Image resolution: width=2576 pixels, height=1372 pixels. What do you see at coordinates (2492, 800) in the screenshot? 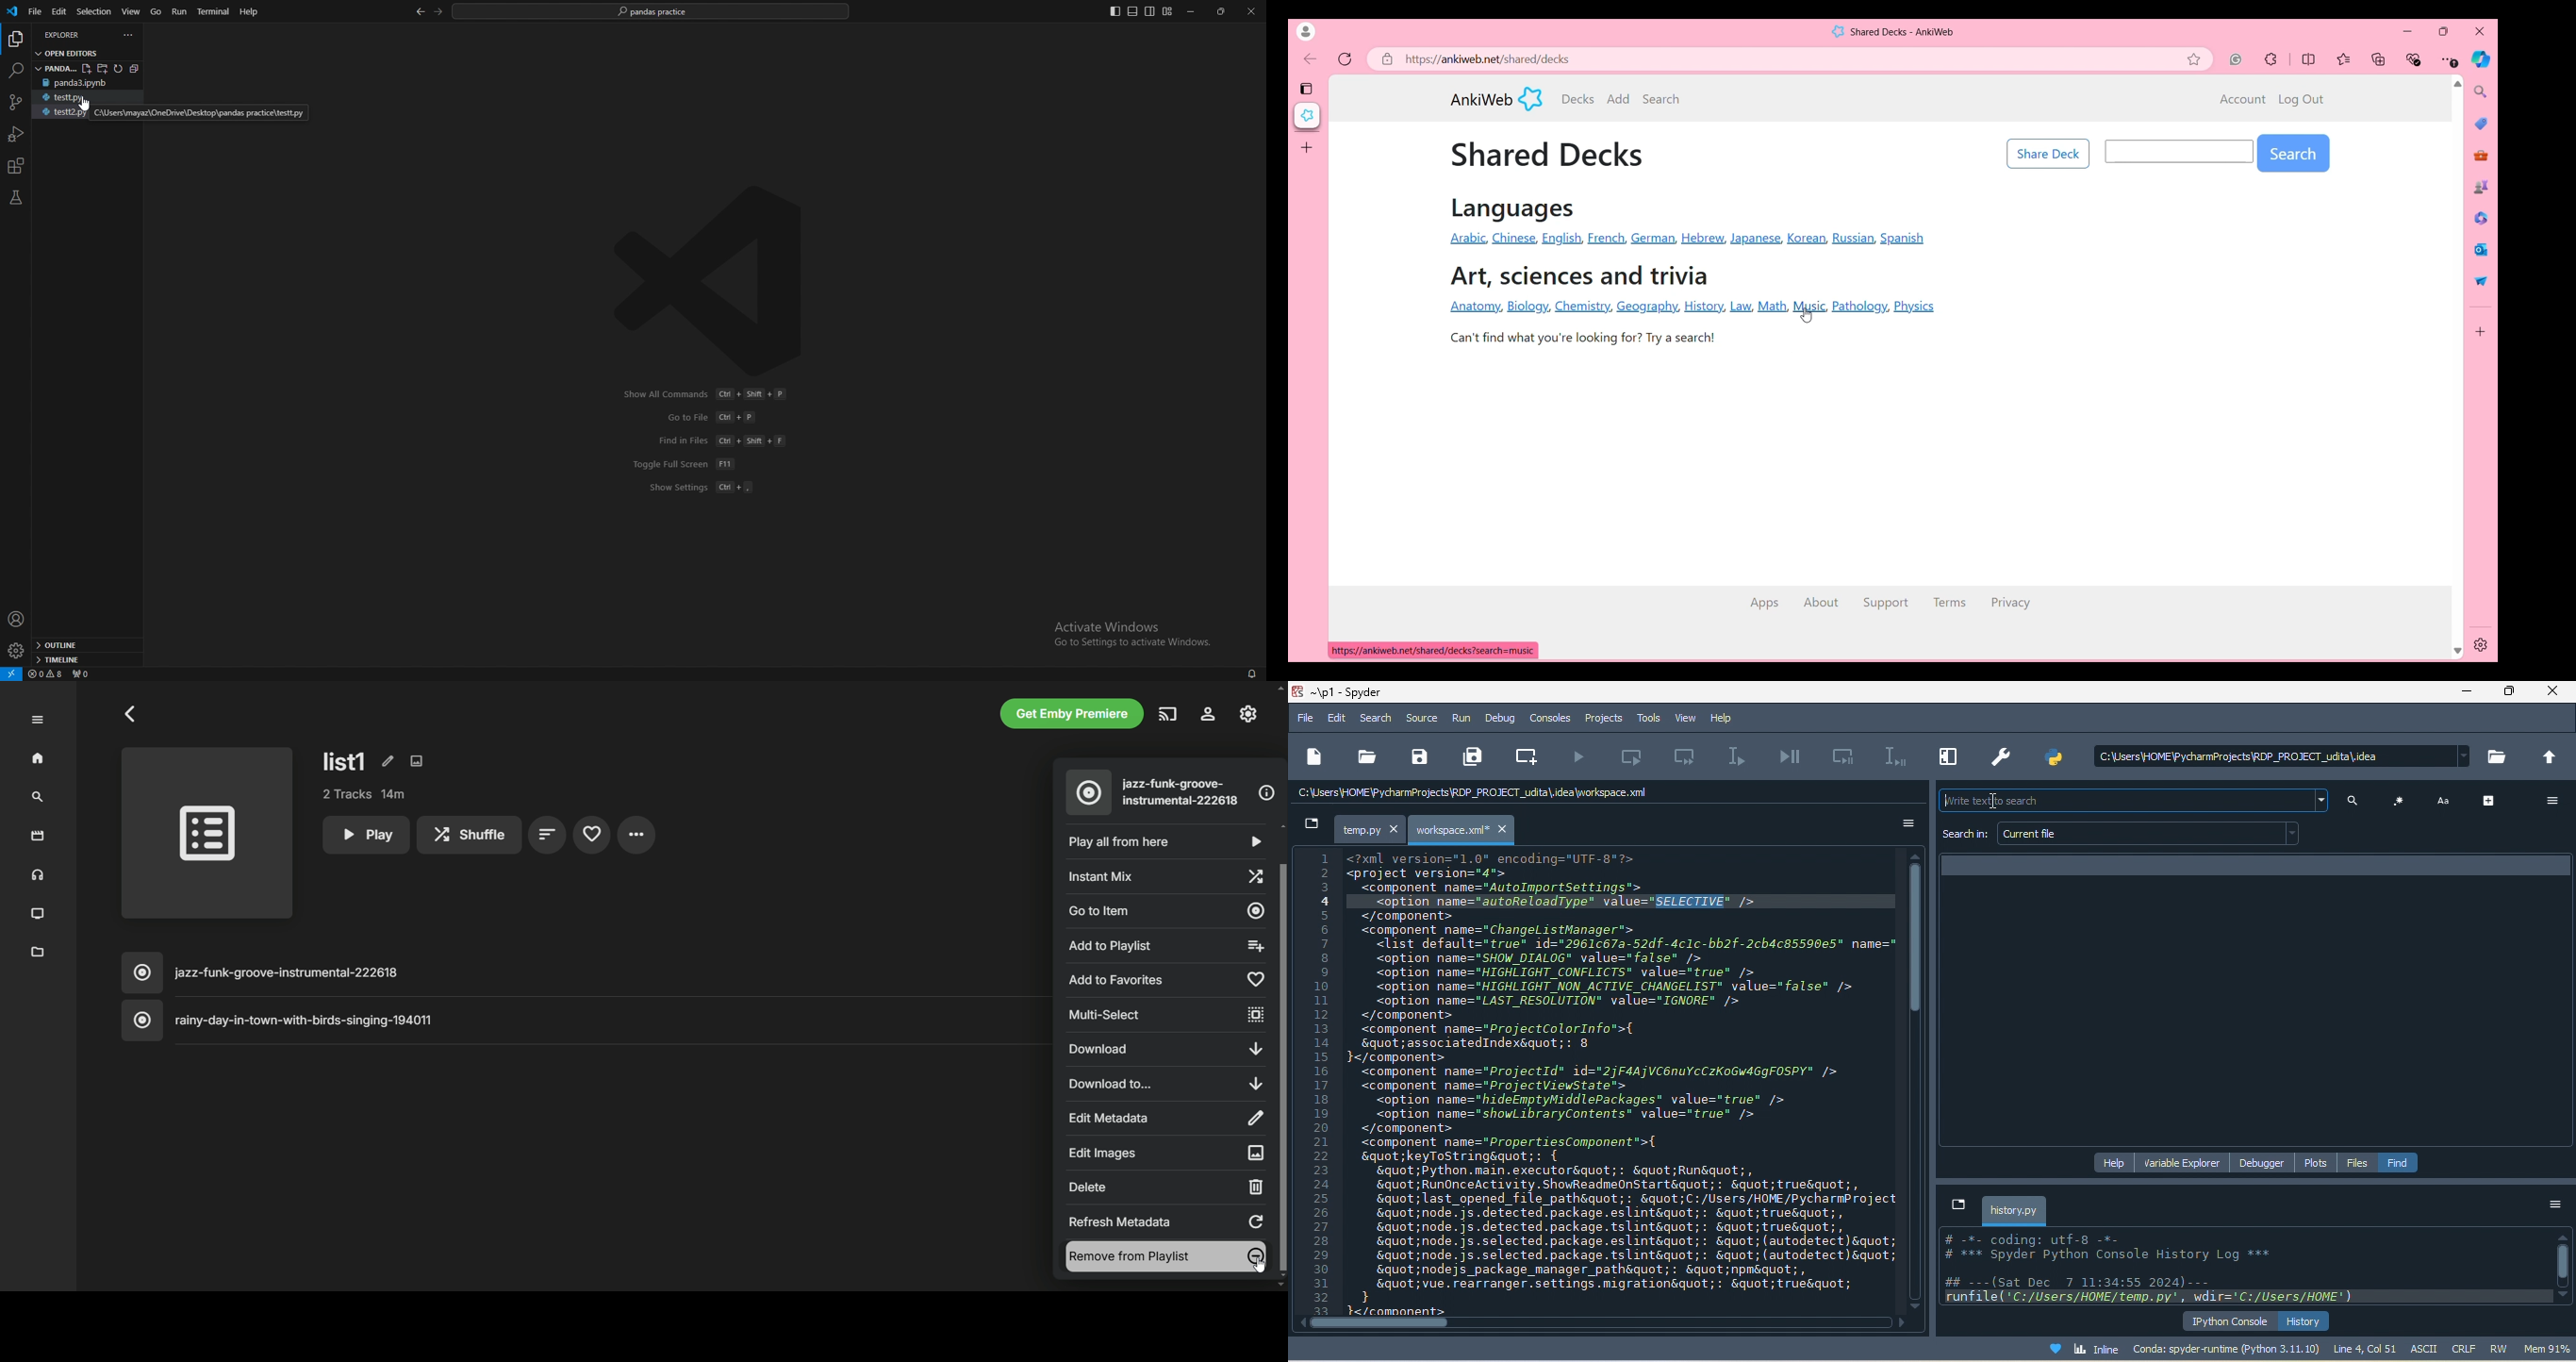
I see `add ` at bounding box center [2492, 800].